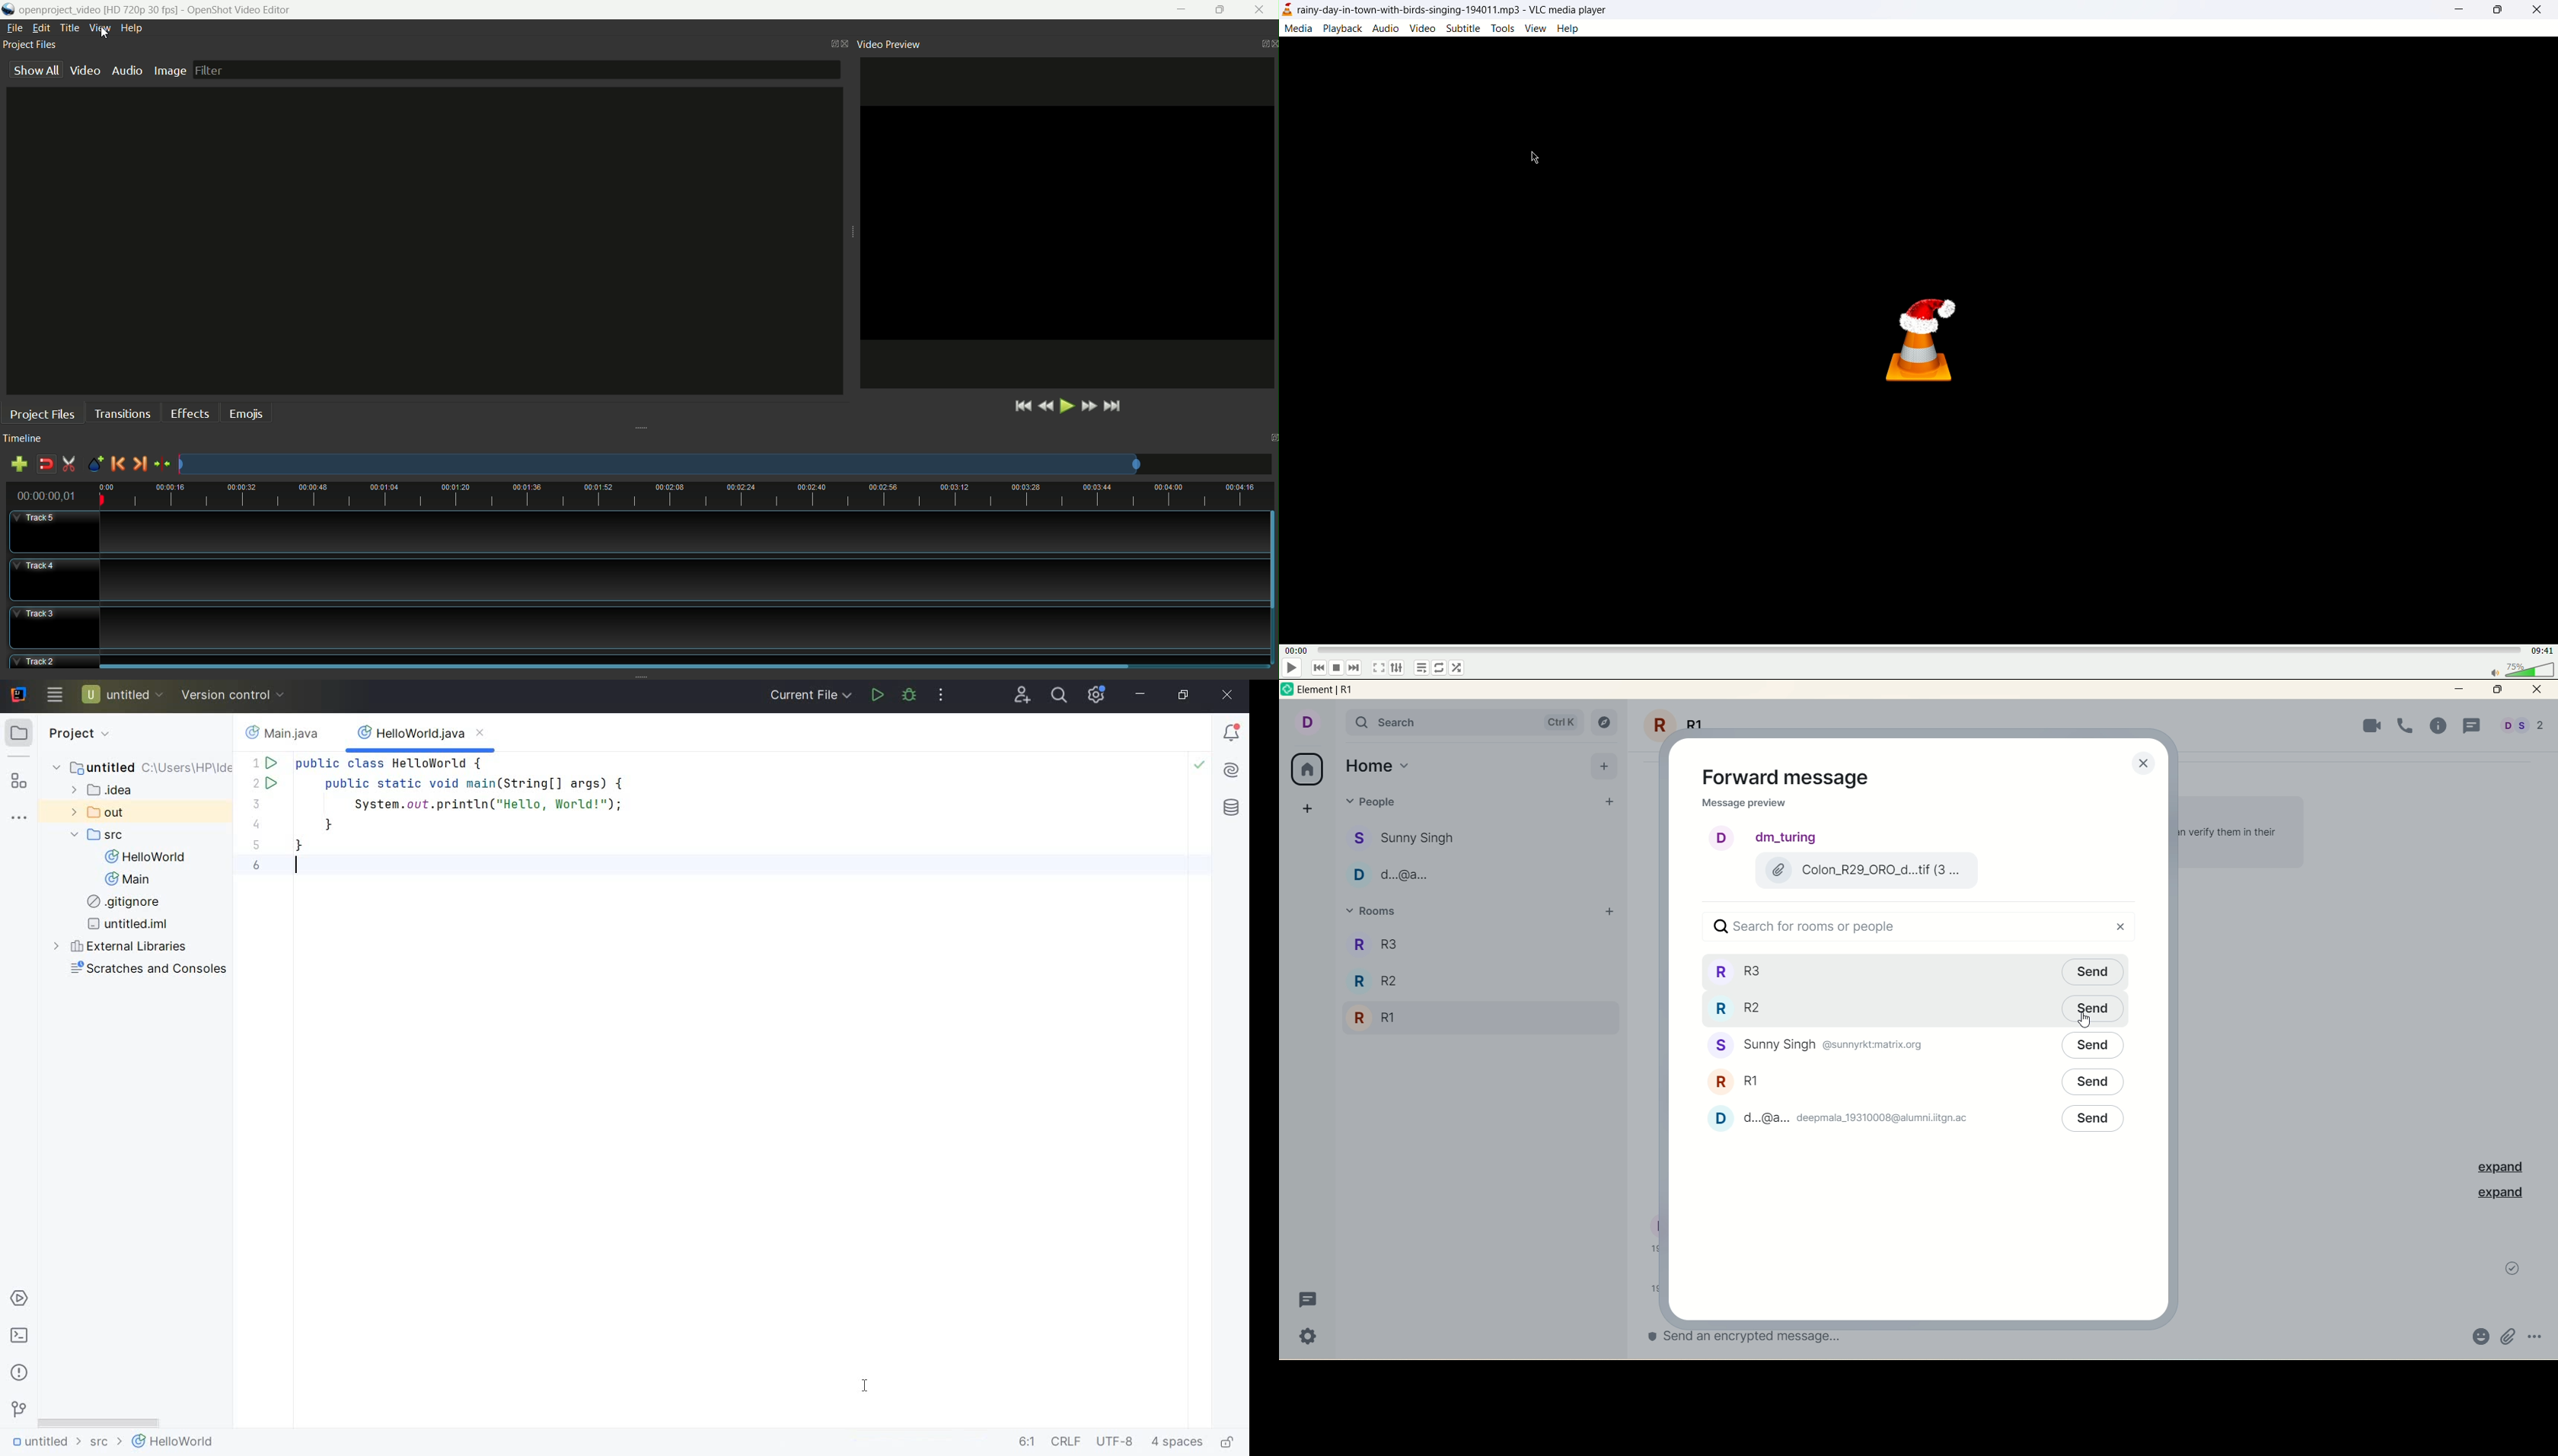 Image resolution: width=2576 pixels, height=1456 pixels. I want to click on timeline, so click(31, 439).